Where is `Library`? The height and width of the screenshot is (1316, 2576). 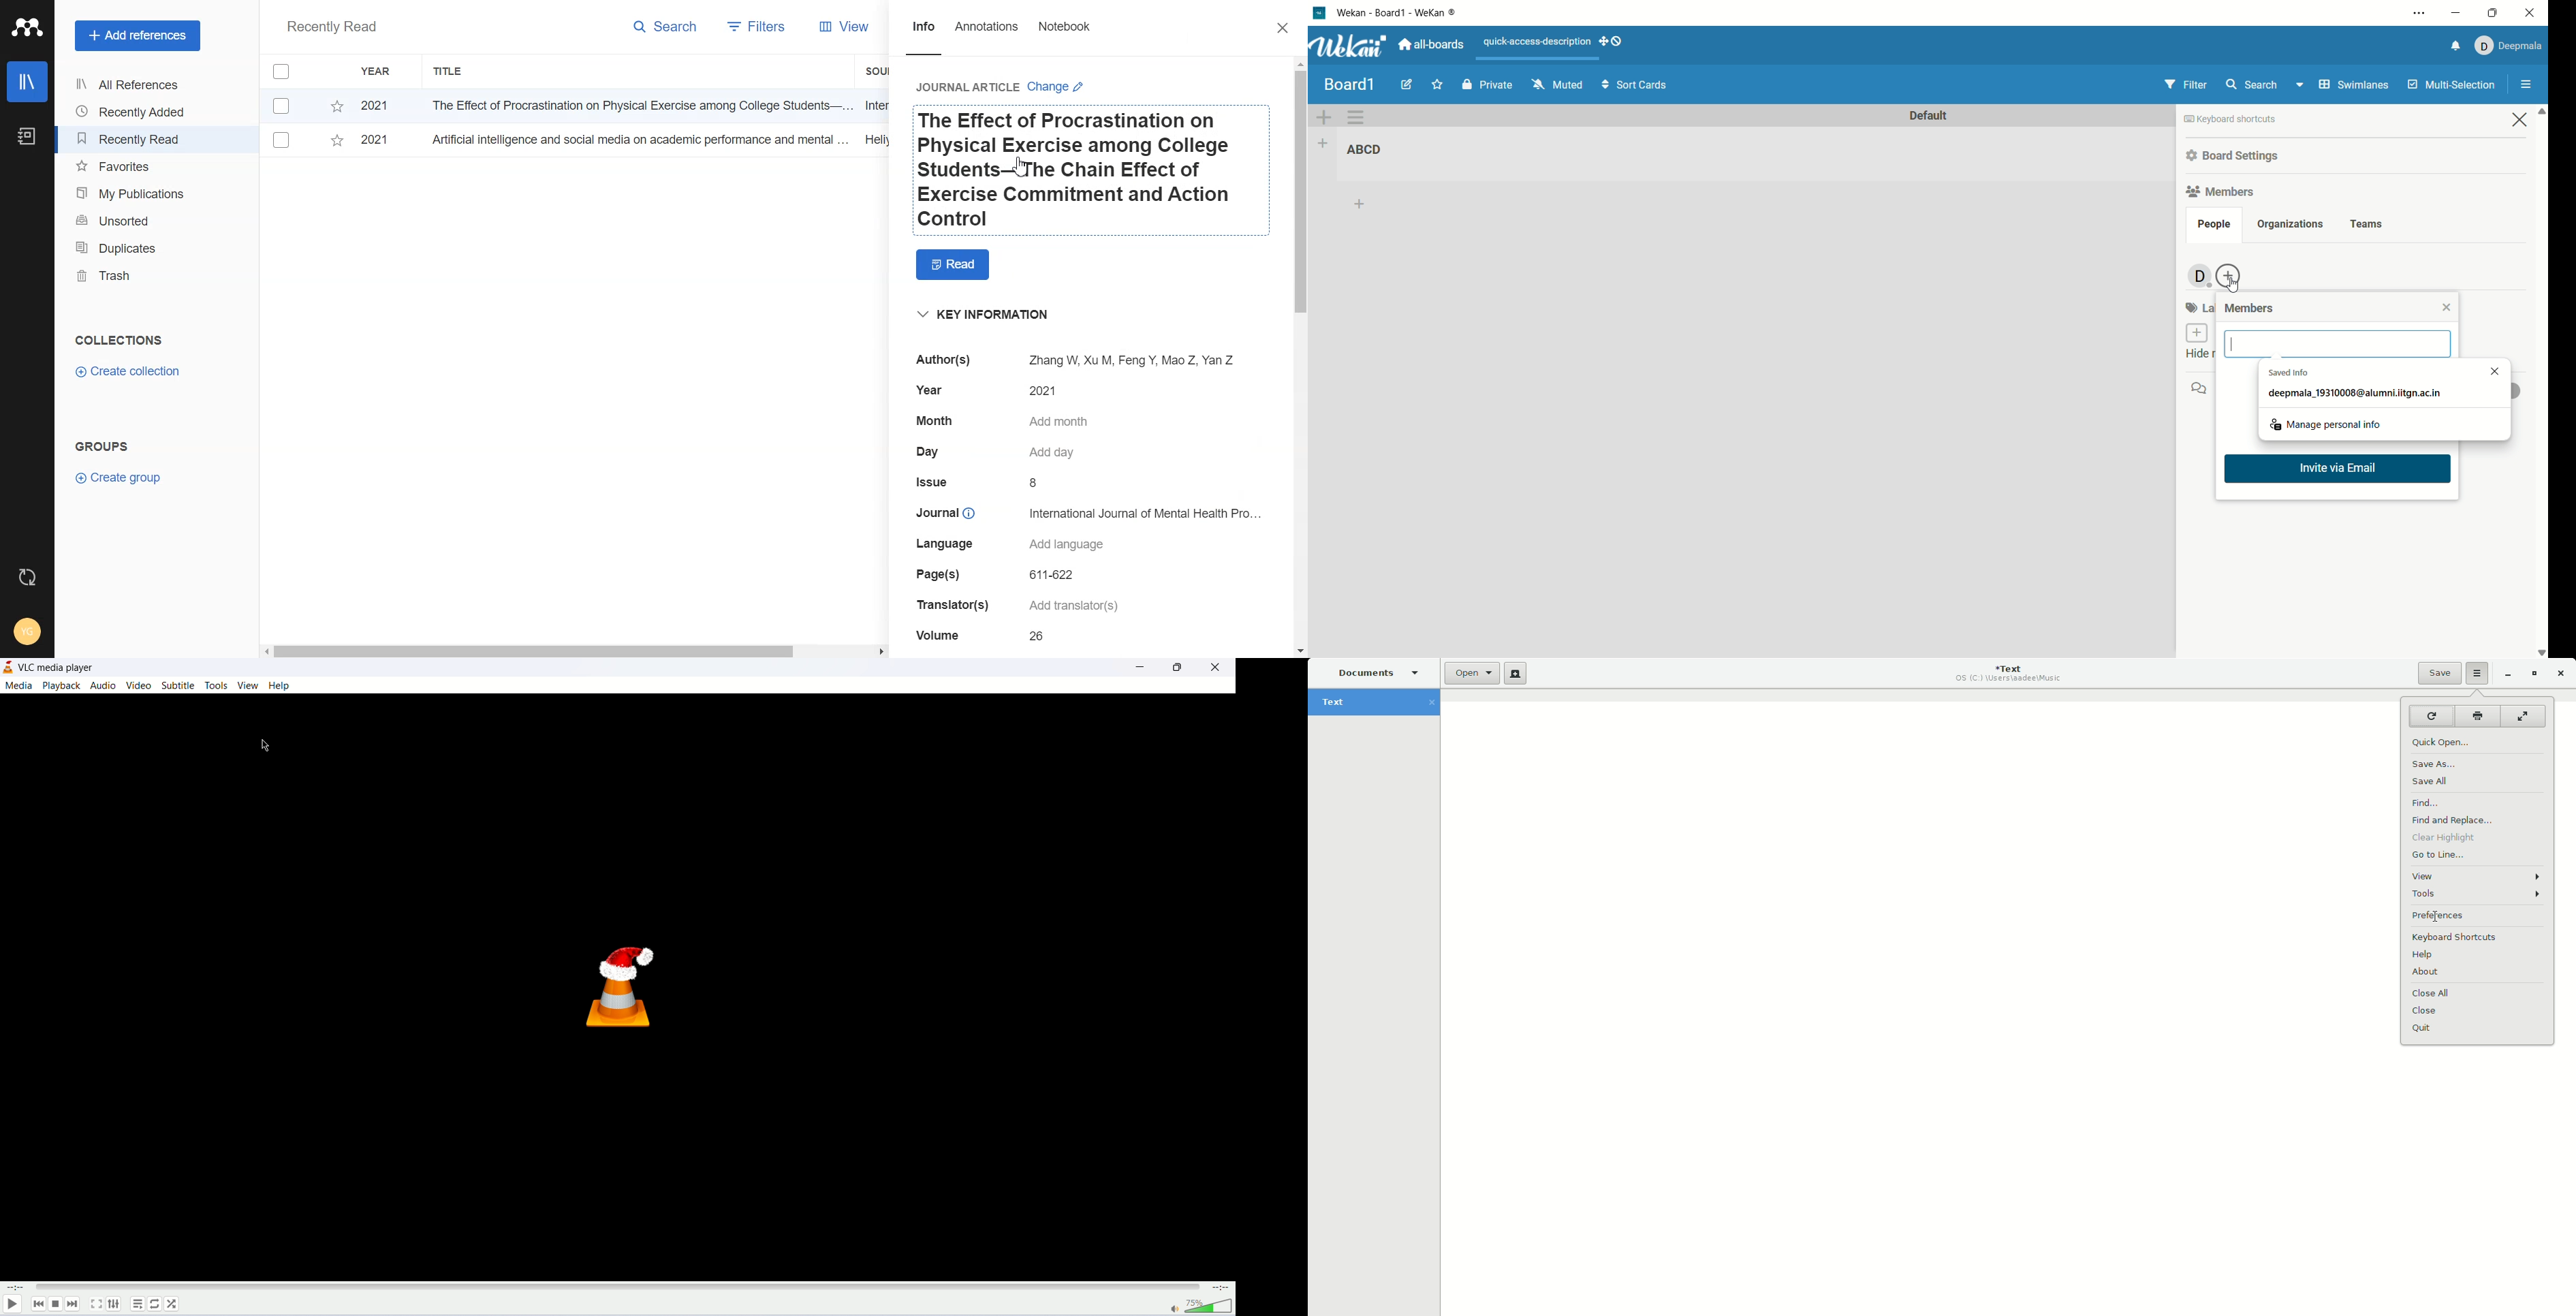
Library is located at coordinates (28, 82).